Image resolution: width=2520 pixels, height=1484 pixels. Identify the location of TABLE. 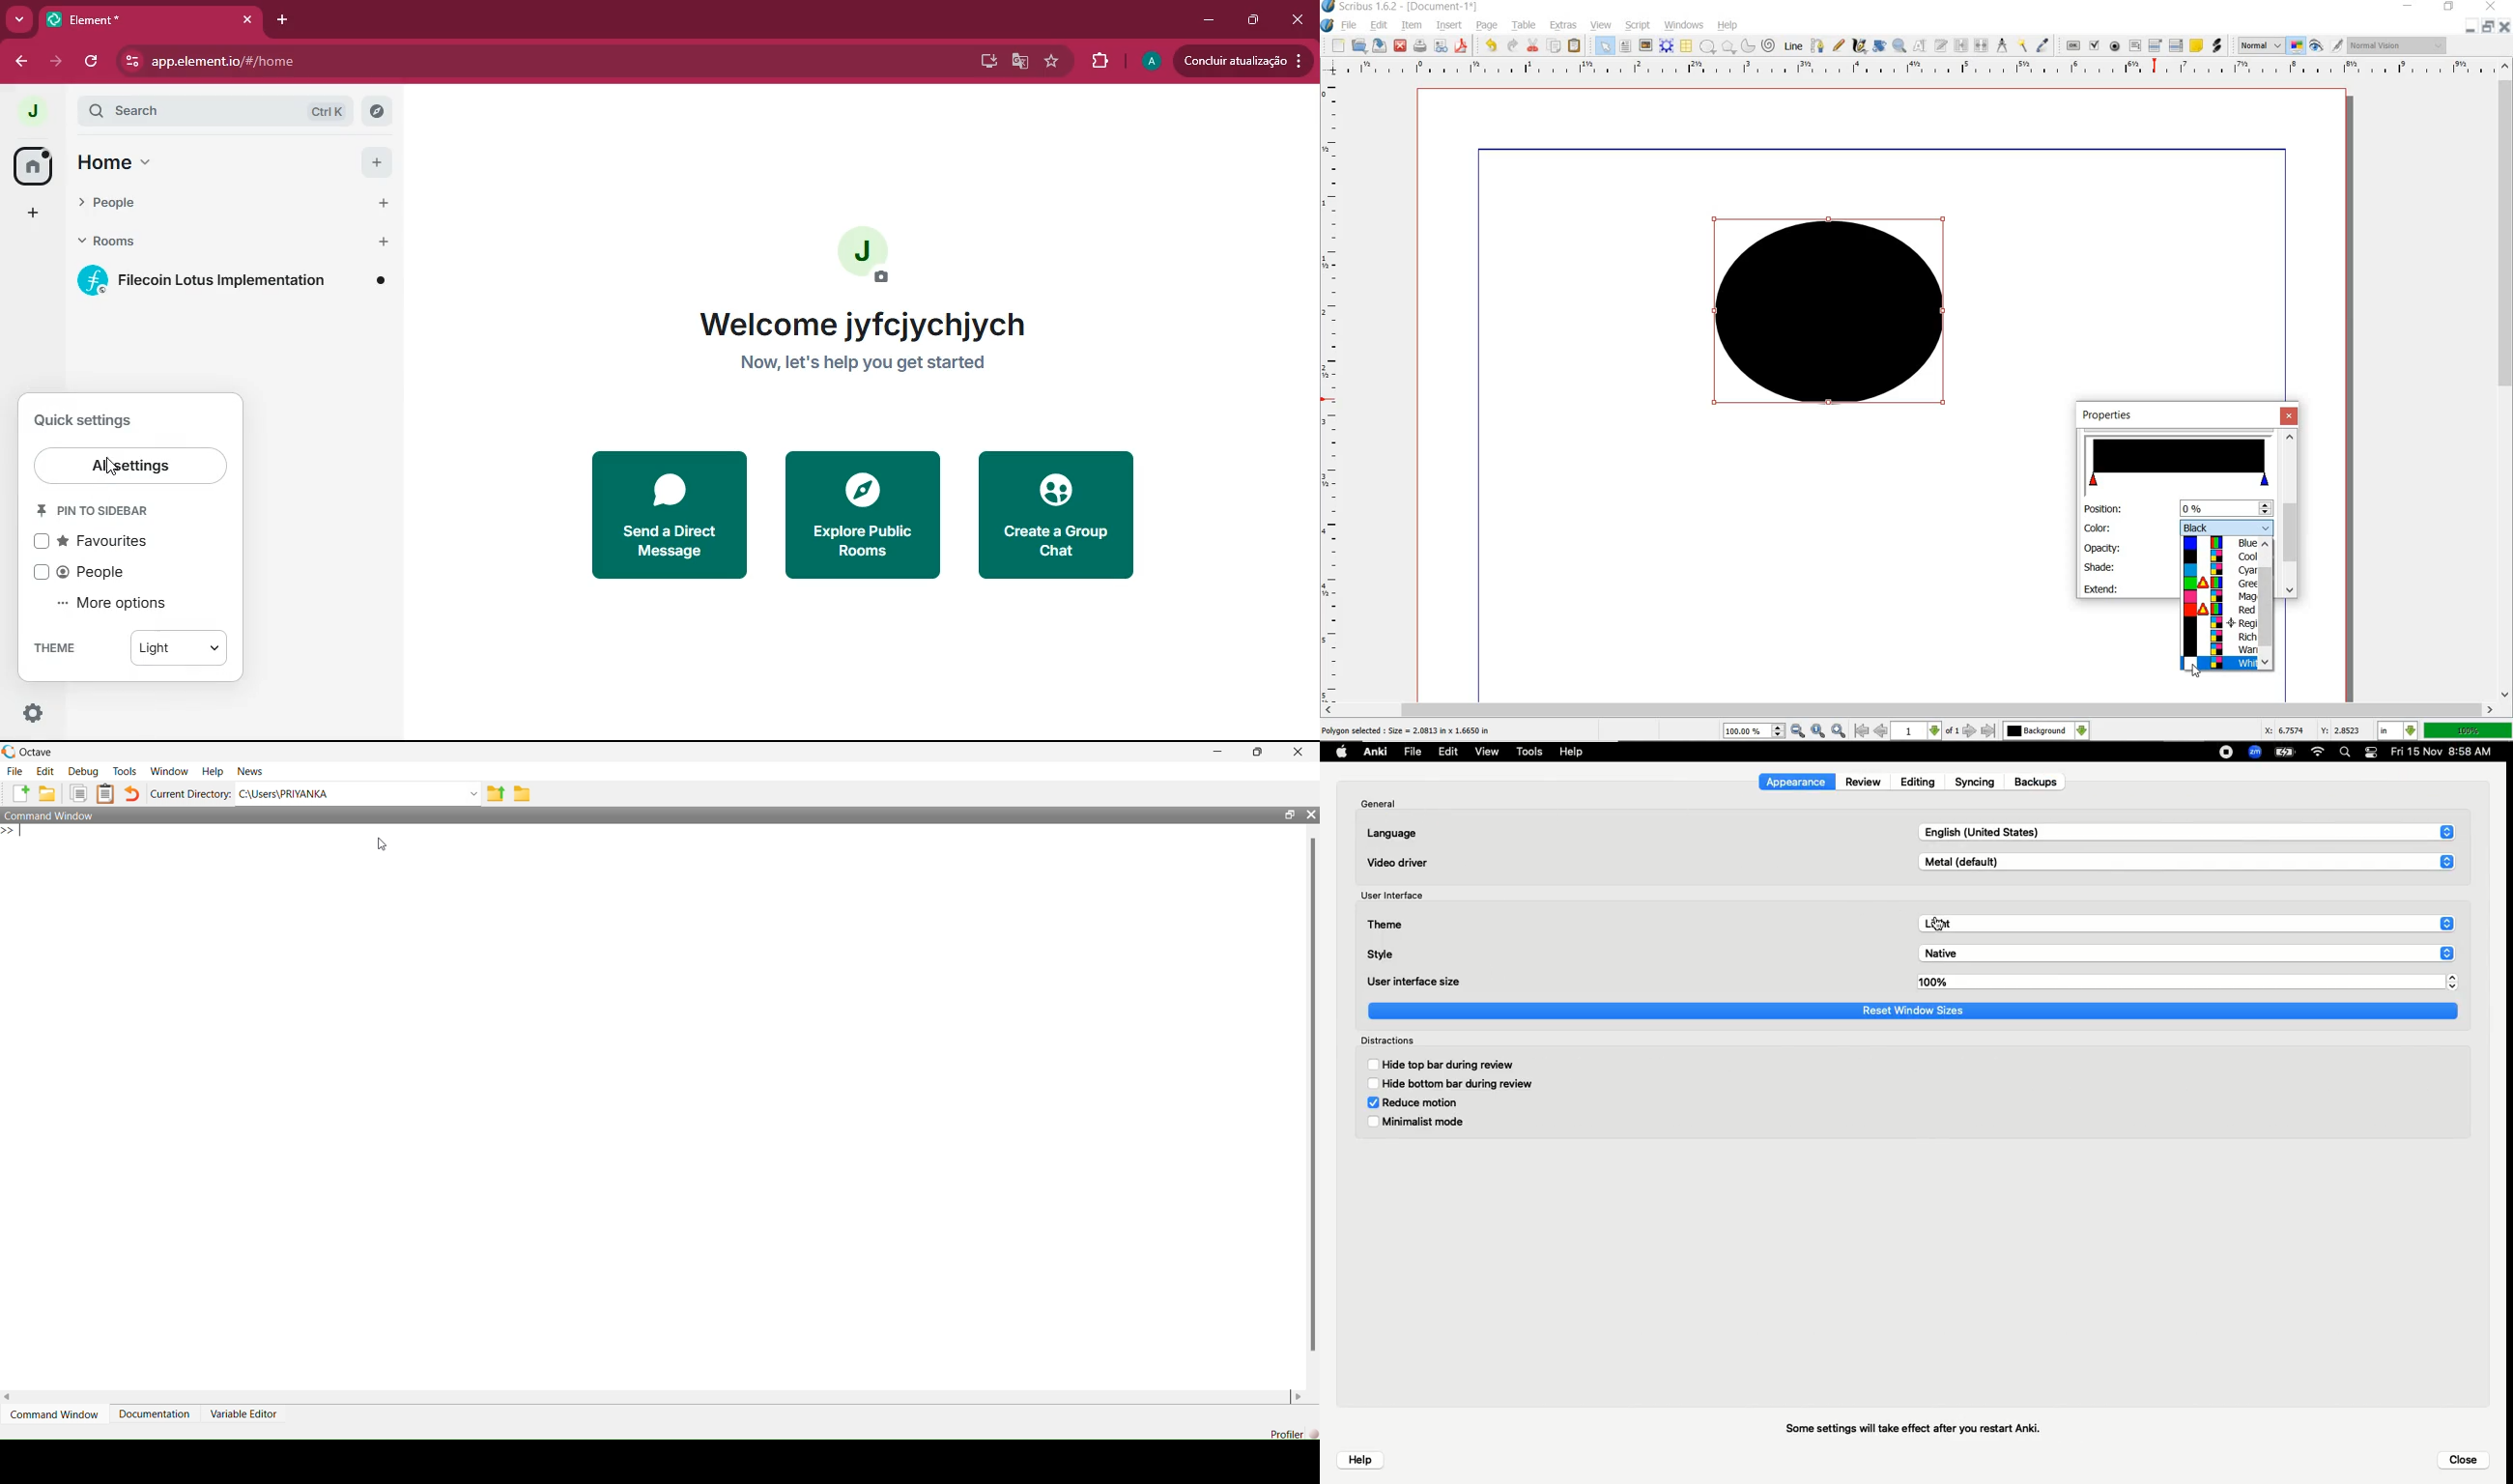
(1524, 26).